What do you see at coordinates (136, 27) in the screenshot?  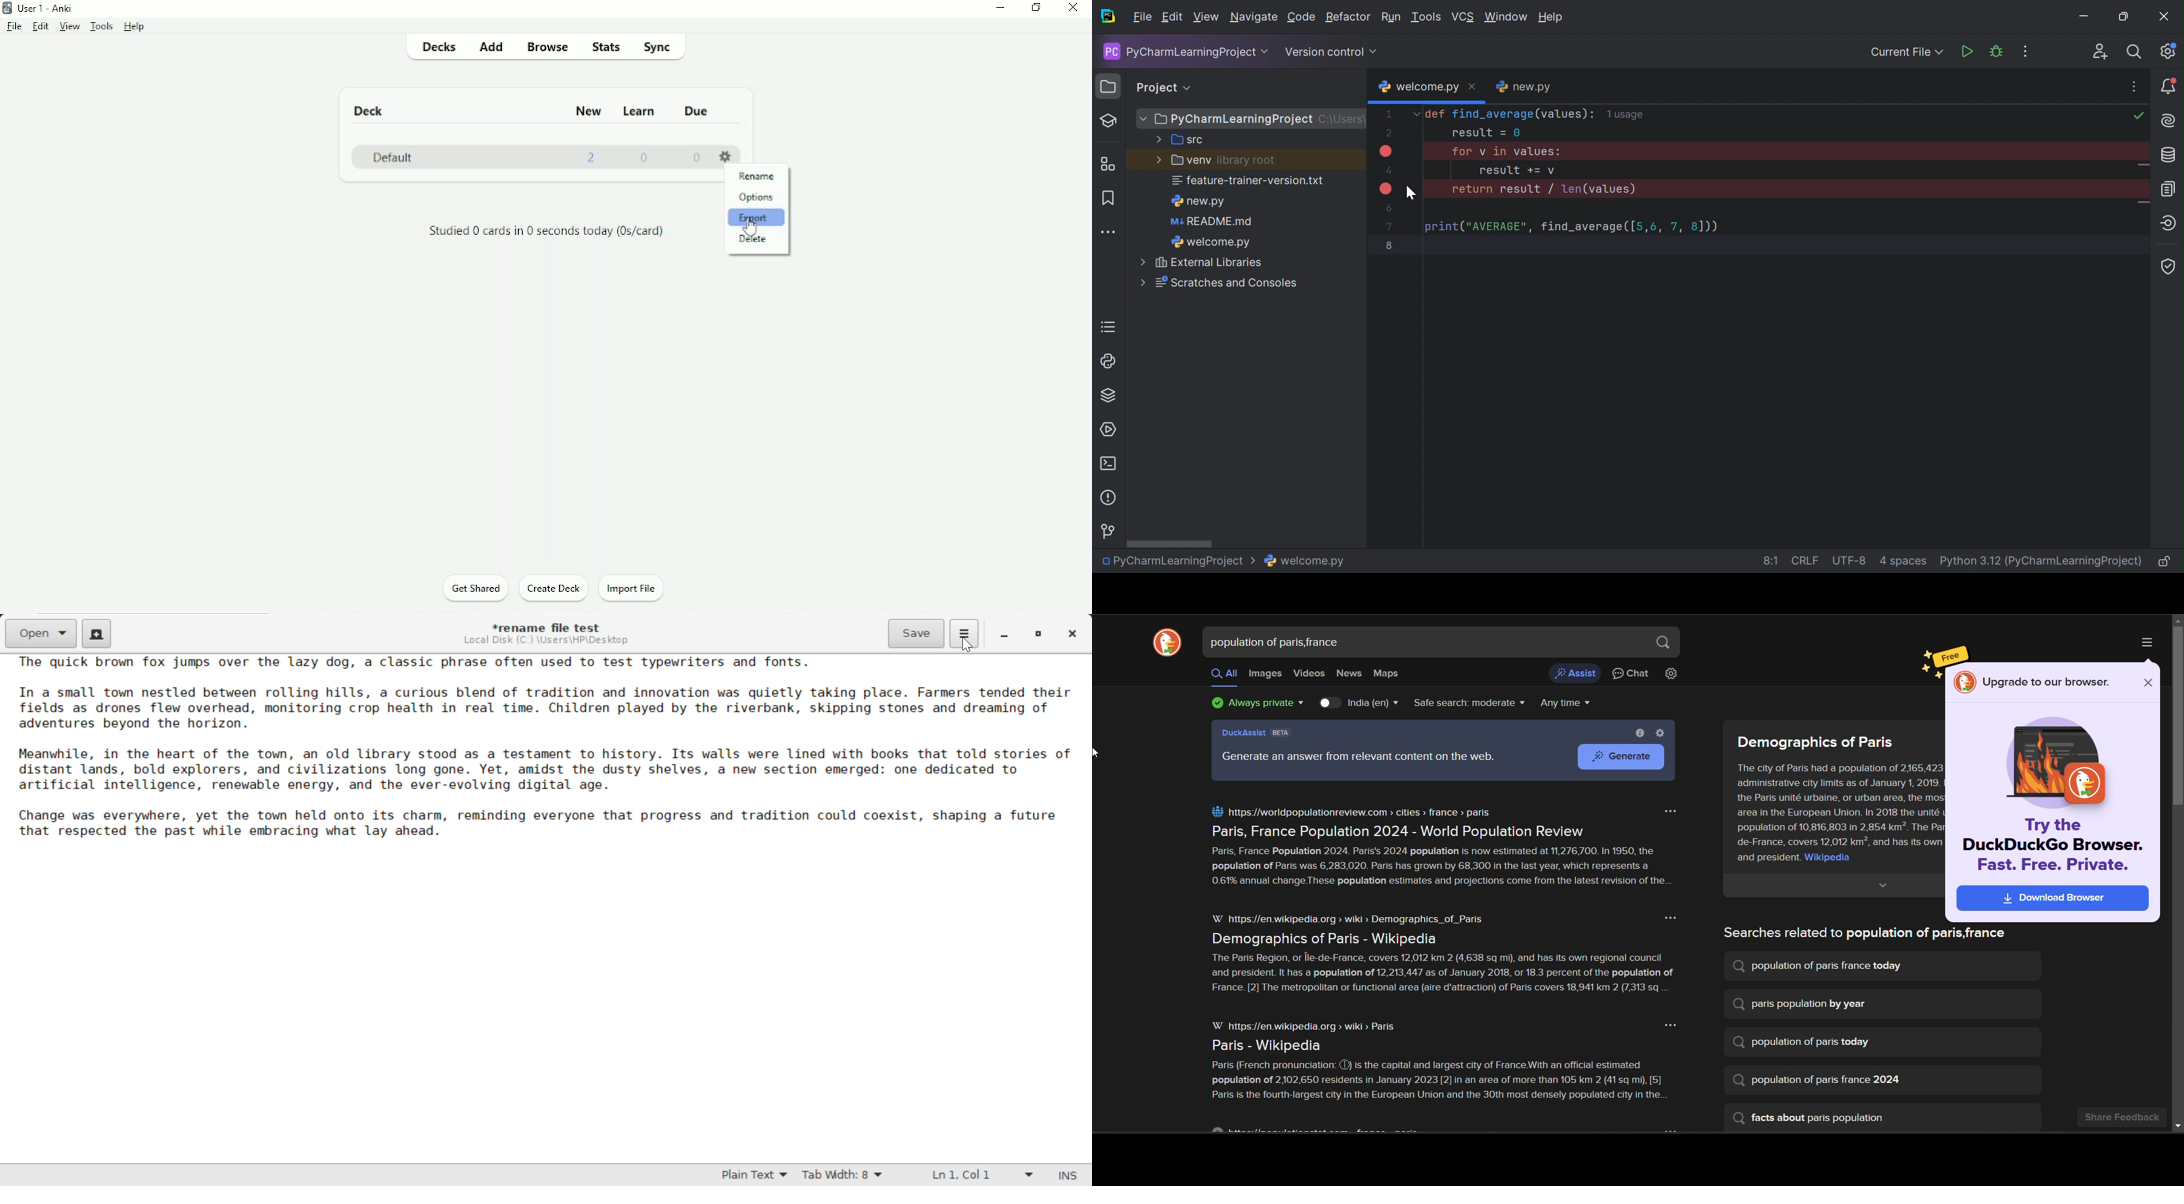 I see `Help` at bounding box center [136, 27].